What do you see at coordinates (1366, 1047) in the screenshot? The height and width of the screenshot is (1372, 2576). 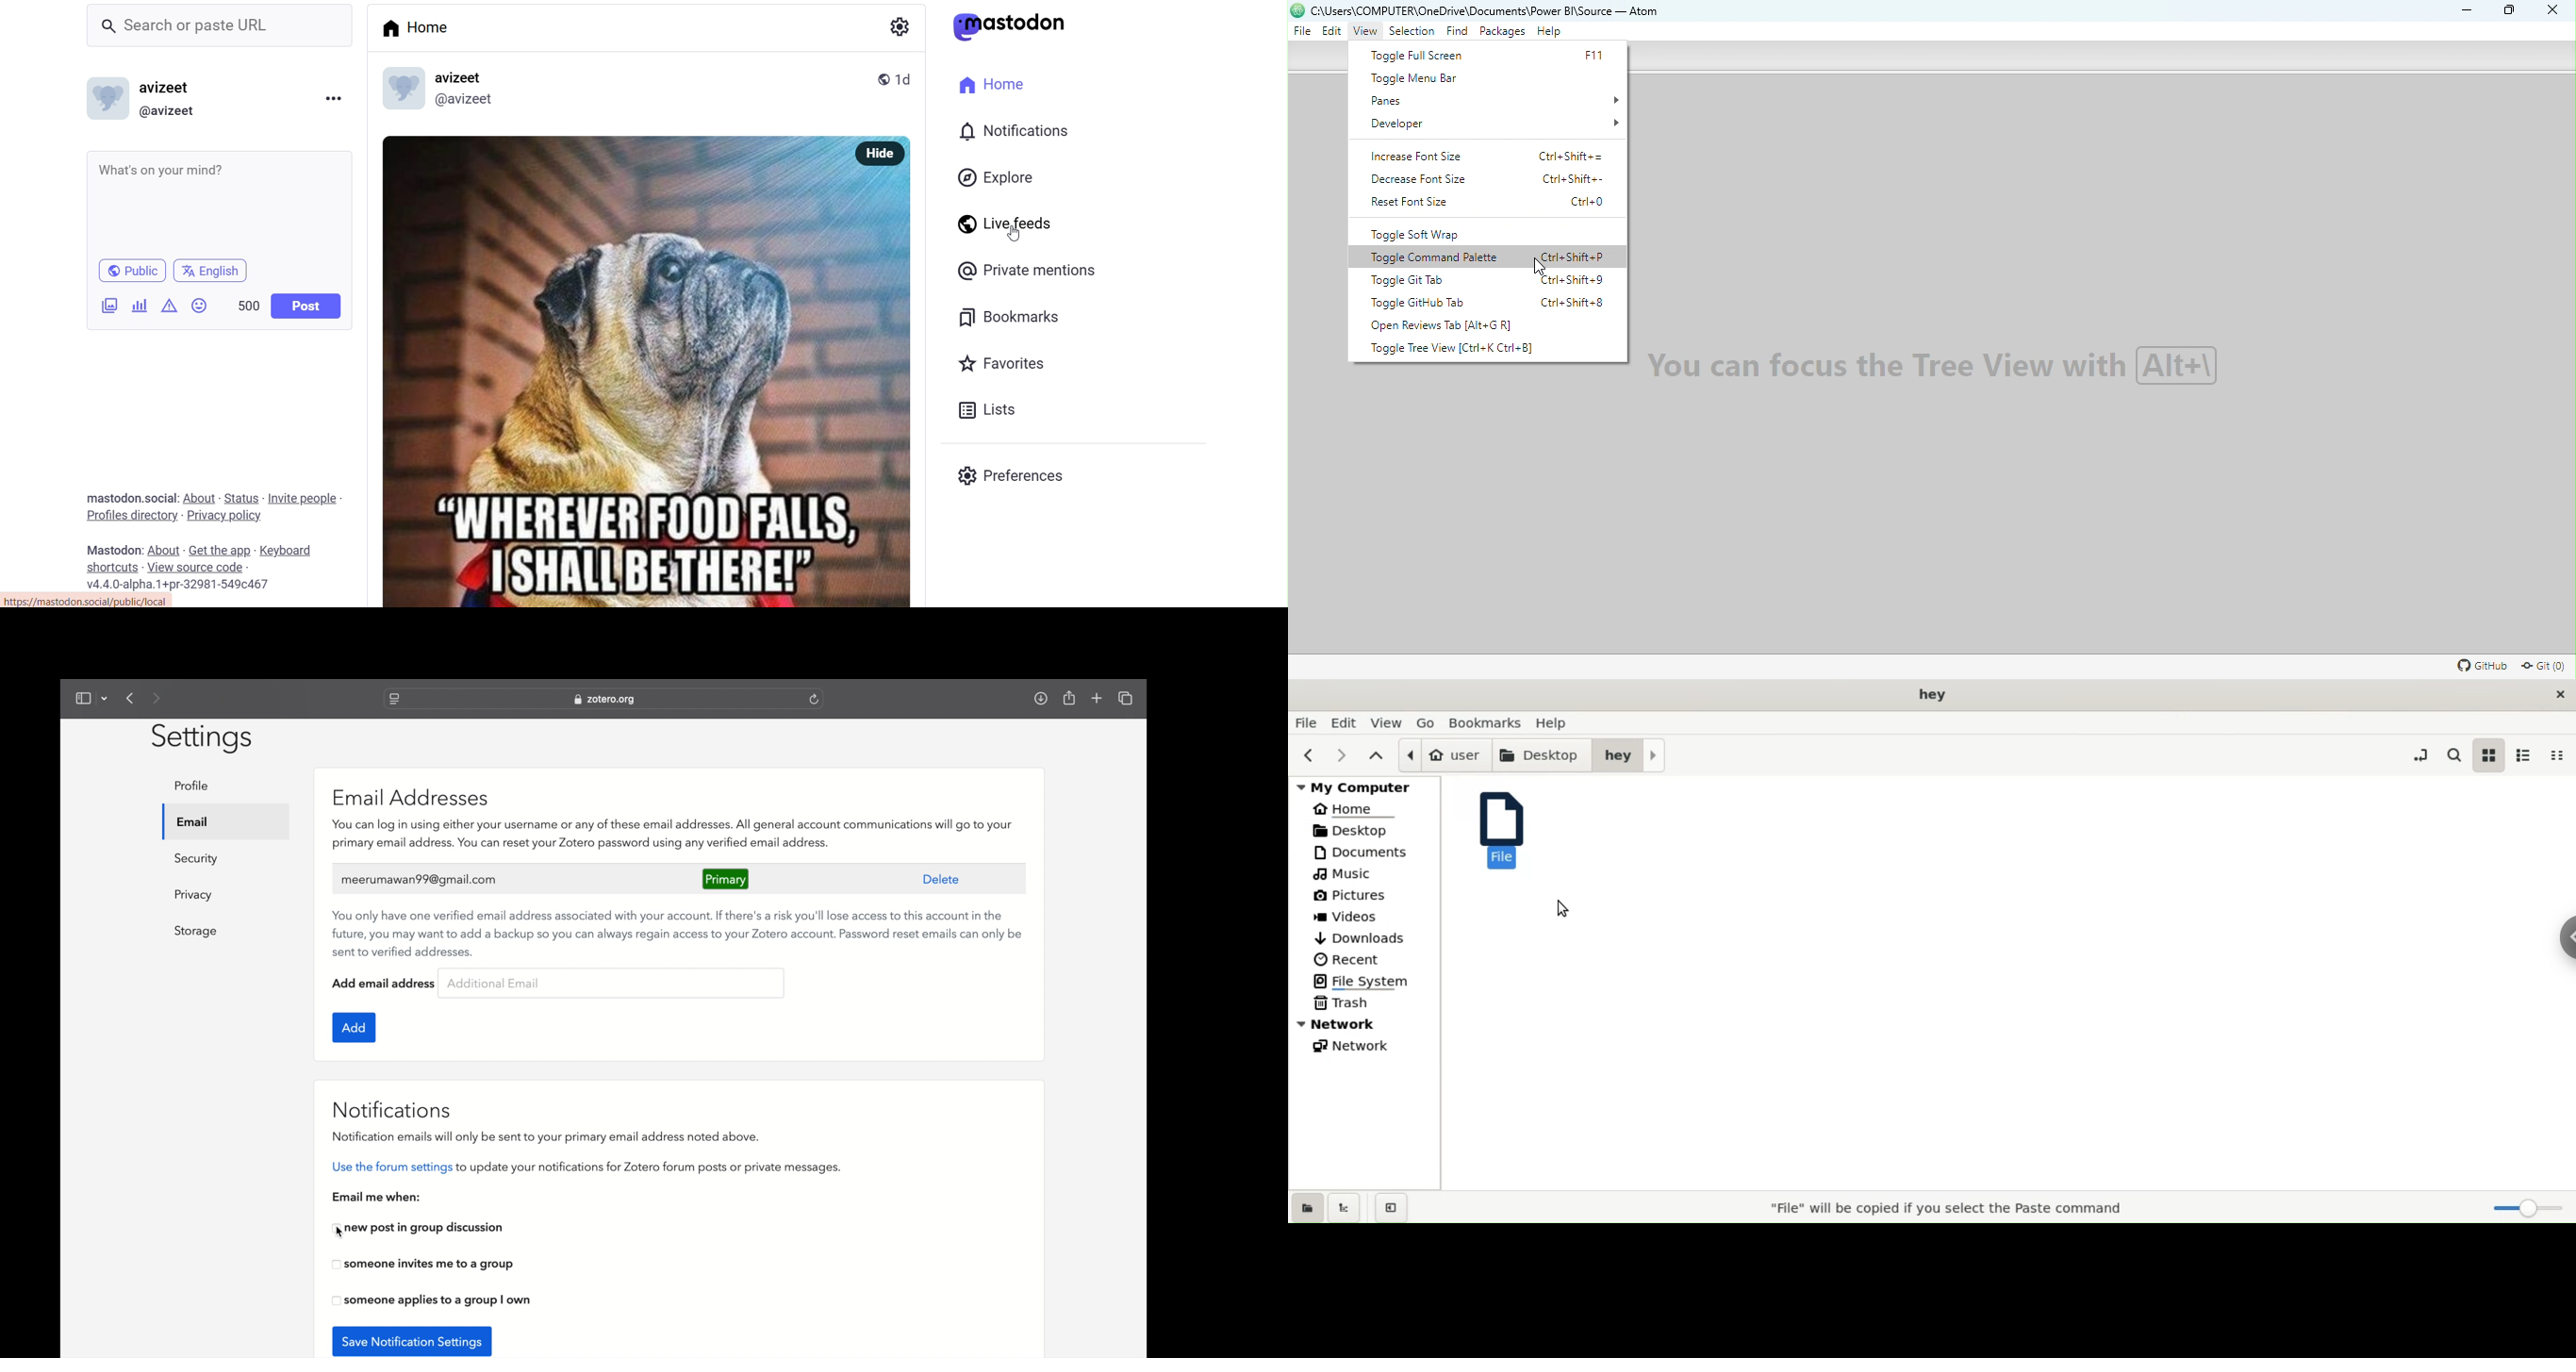 I see `network` at bounding box center [1366, 1047].